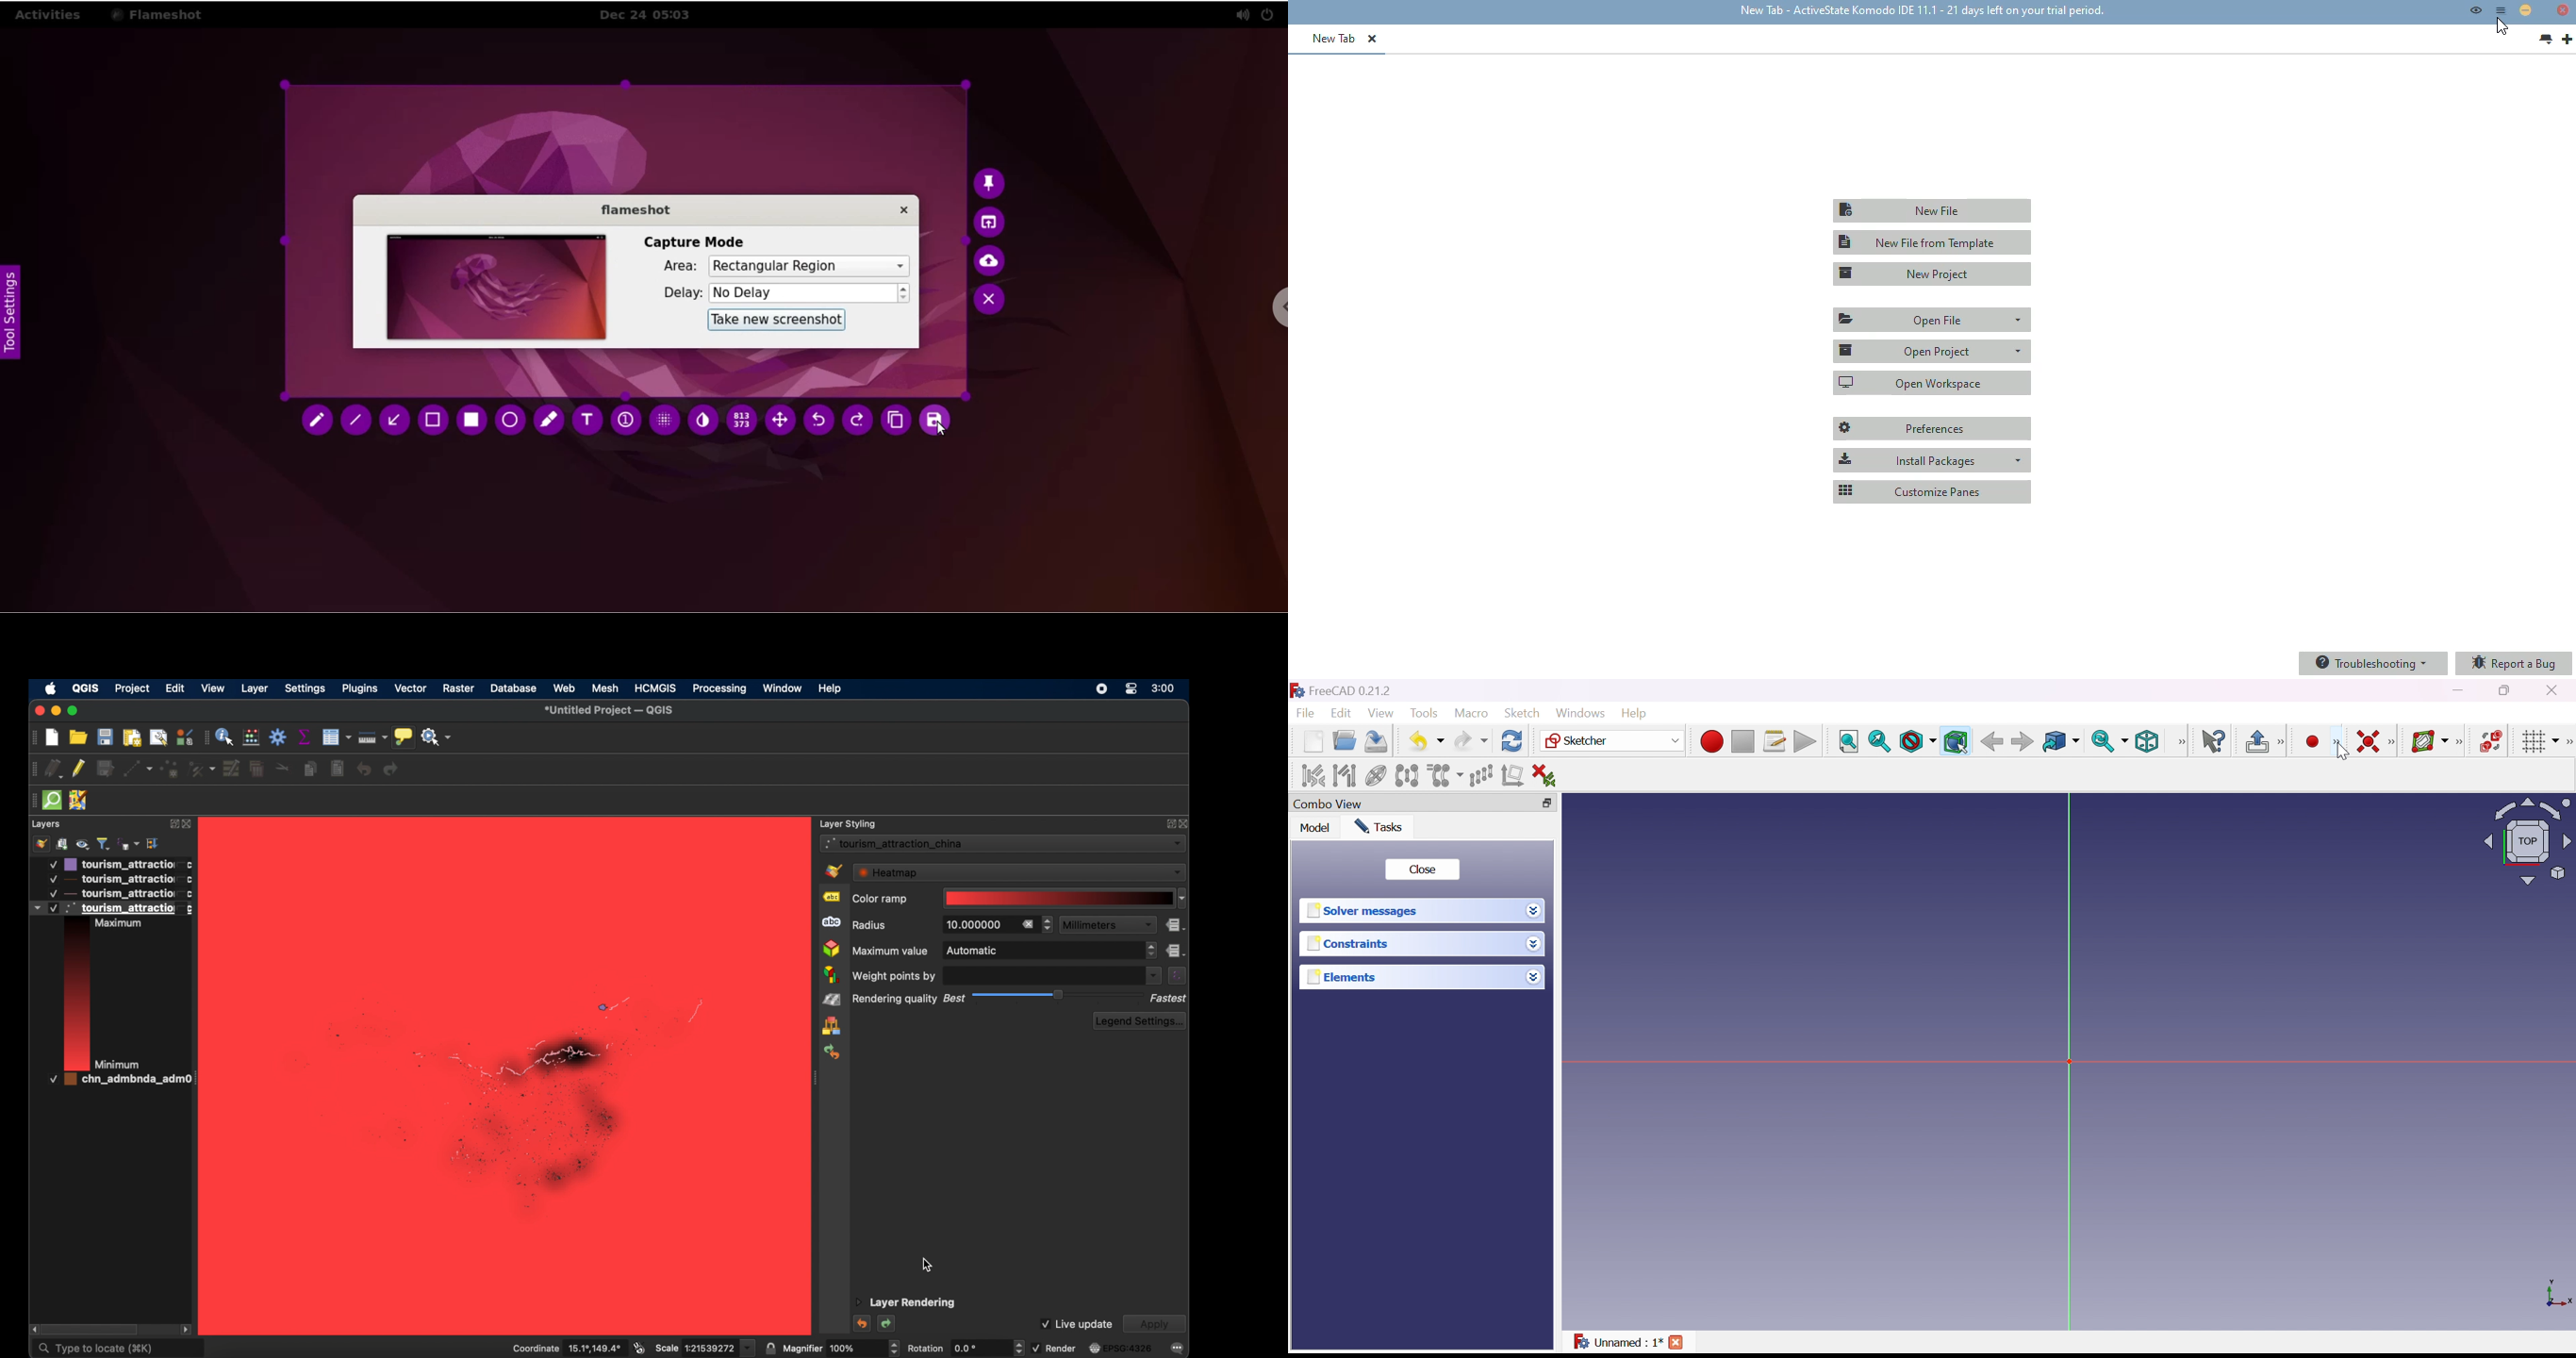  I want to click on Solver messsages, so click(1365, 911).